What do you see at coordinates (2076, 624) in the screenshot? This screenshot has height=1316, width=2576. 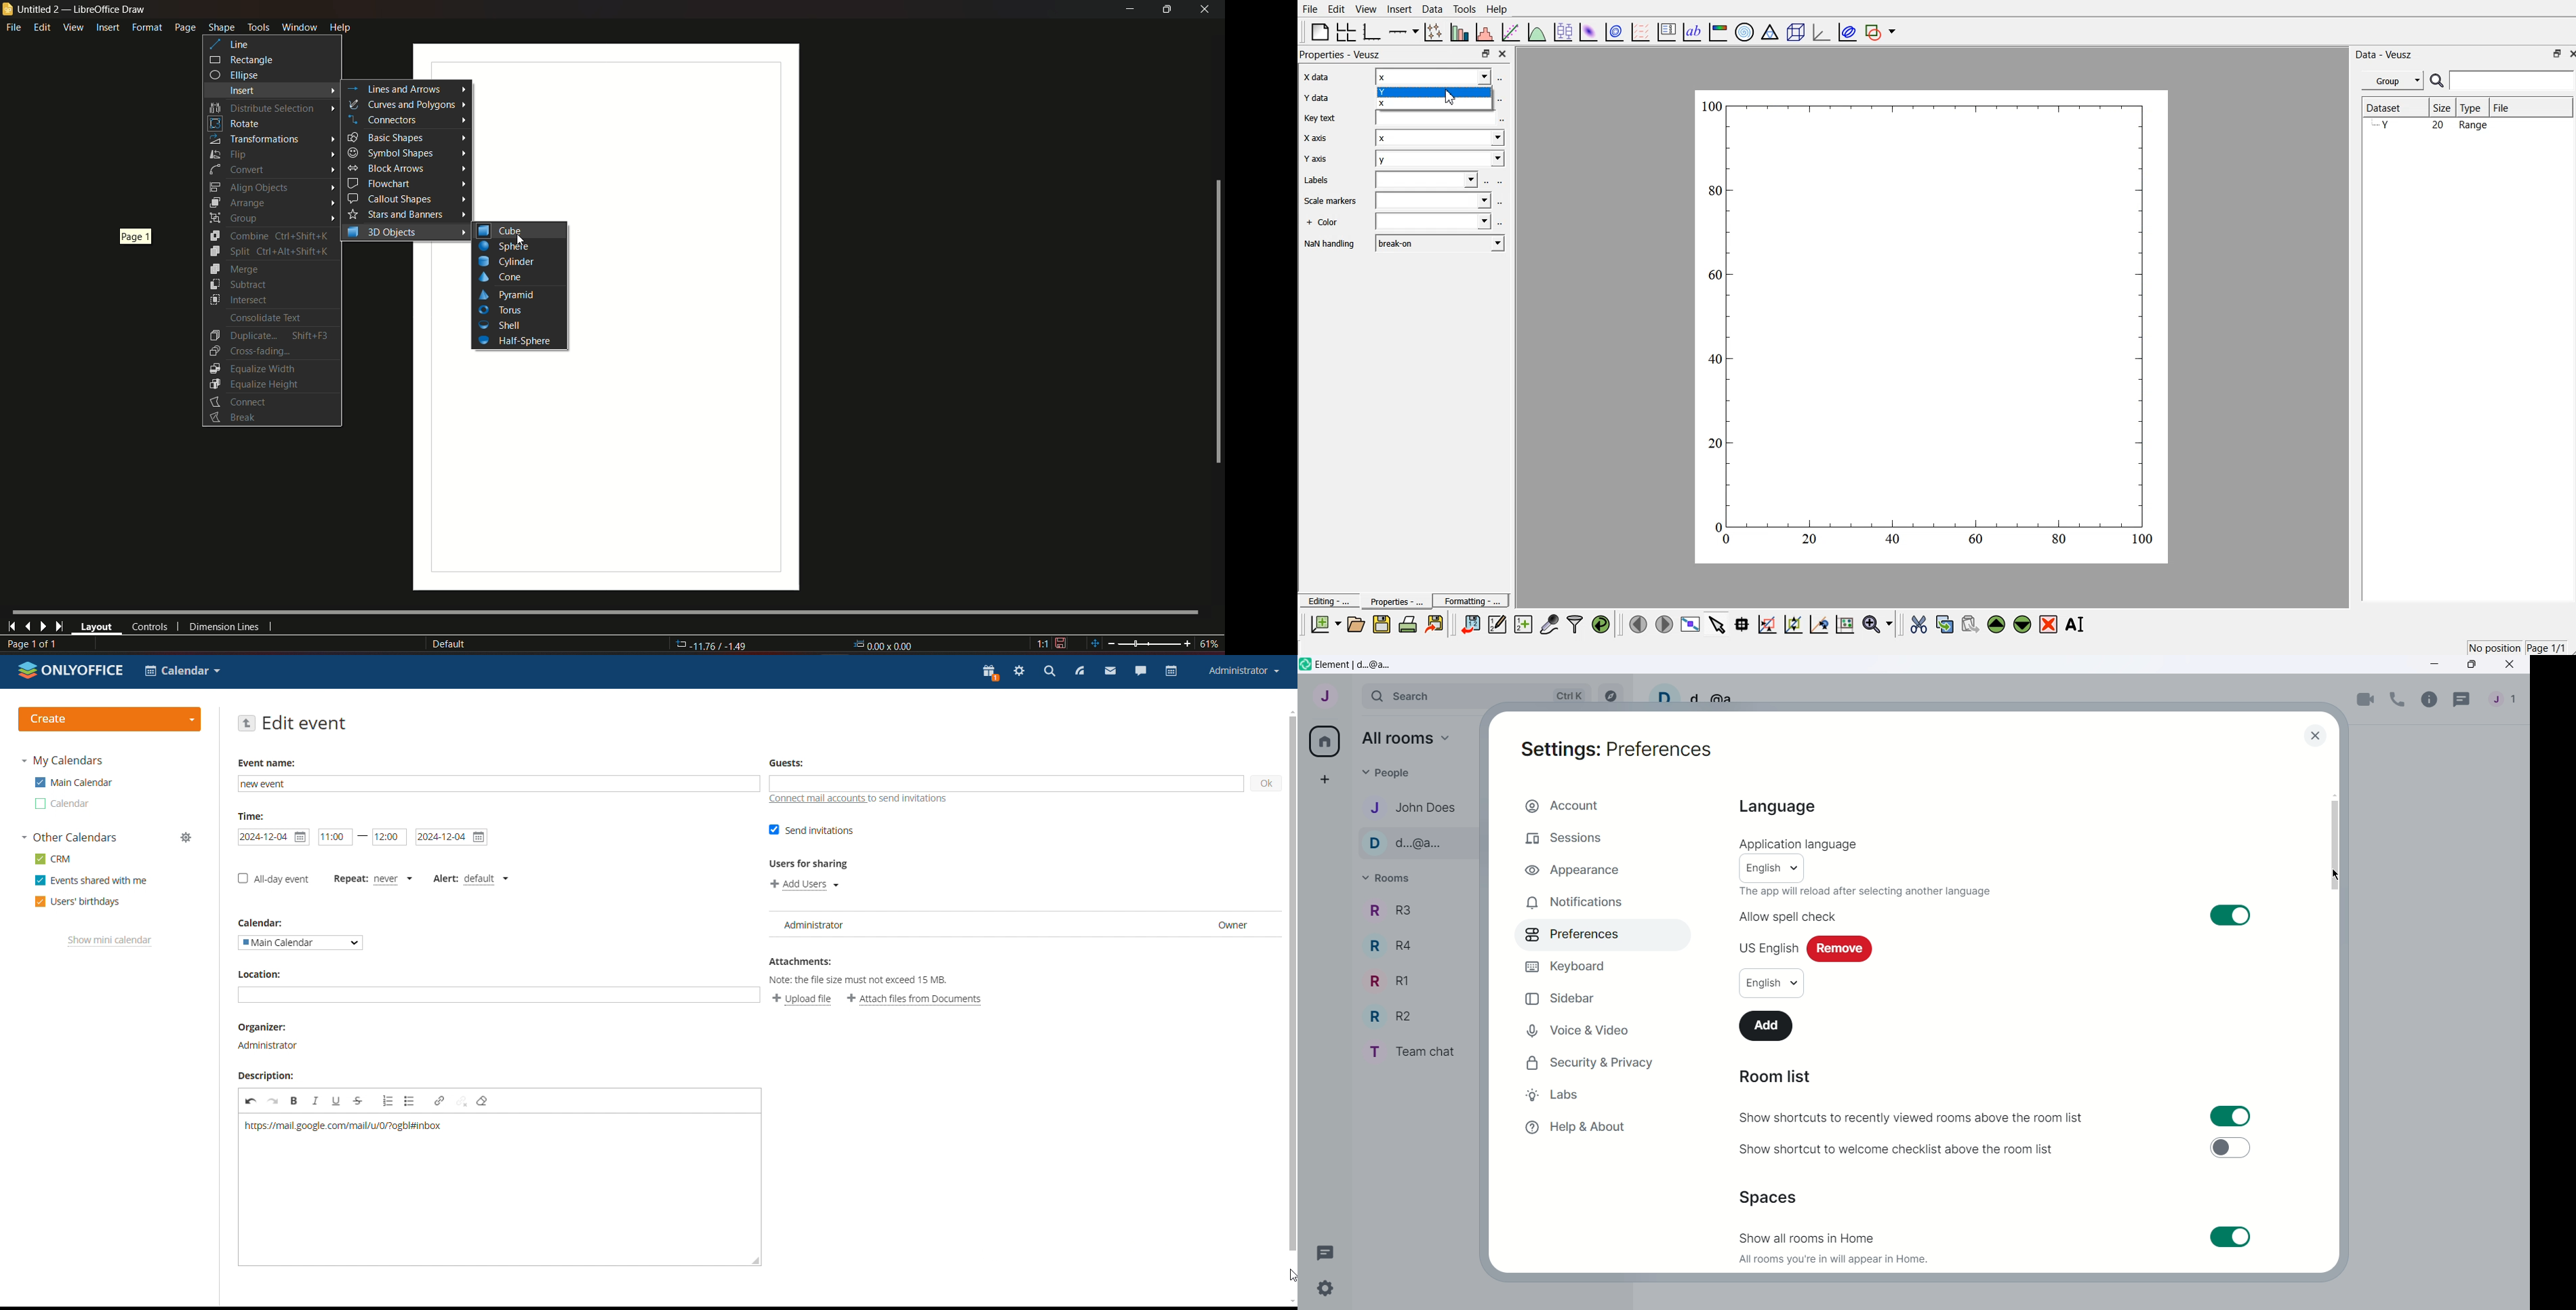 I see `rename the selected widget` at bounding box center [2076, 624].